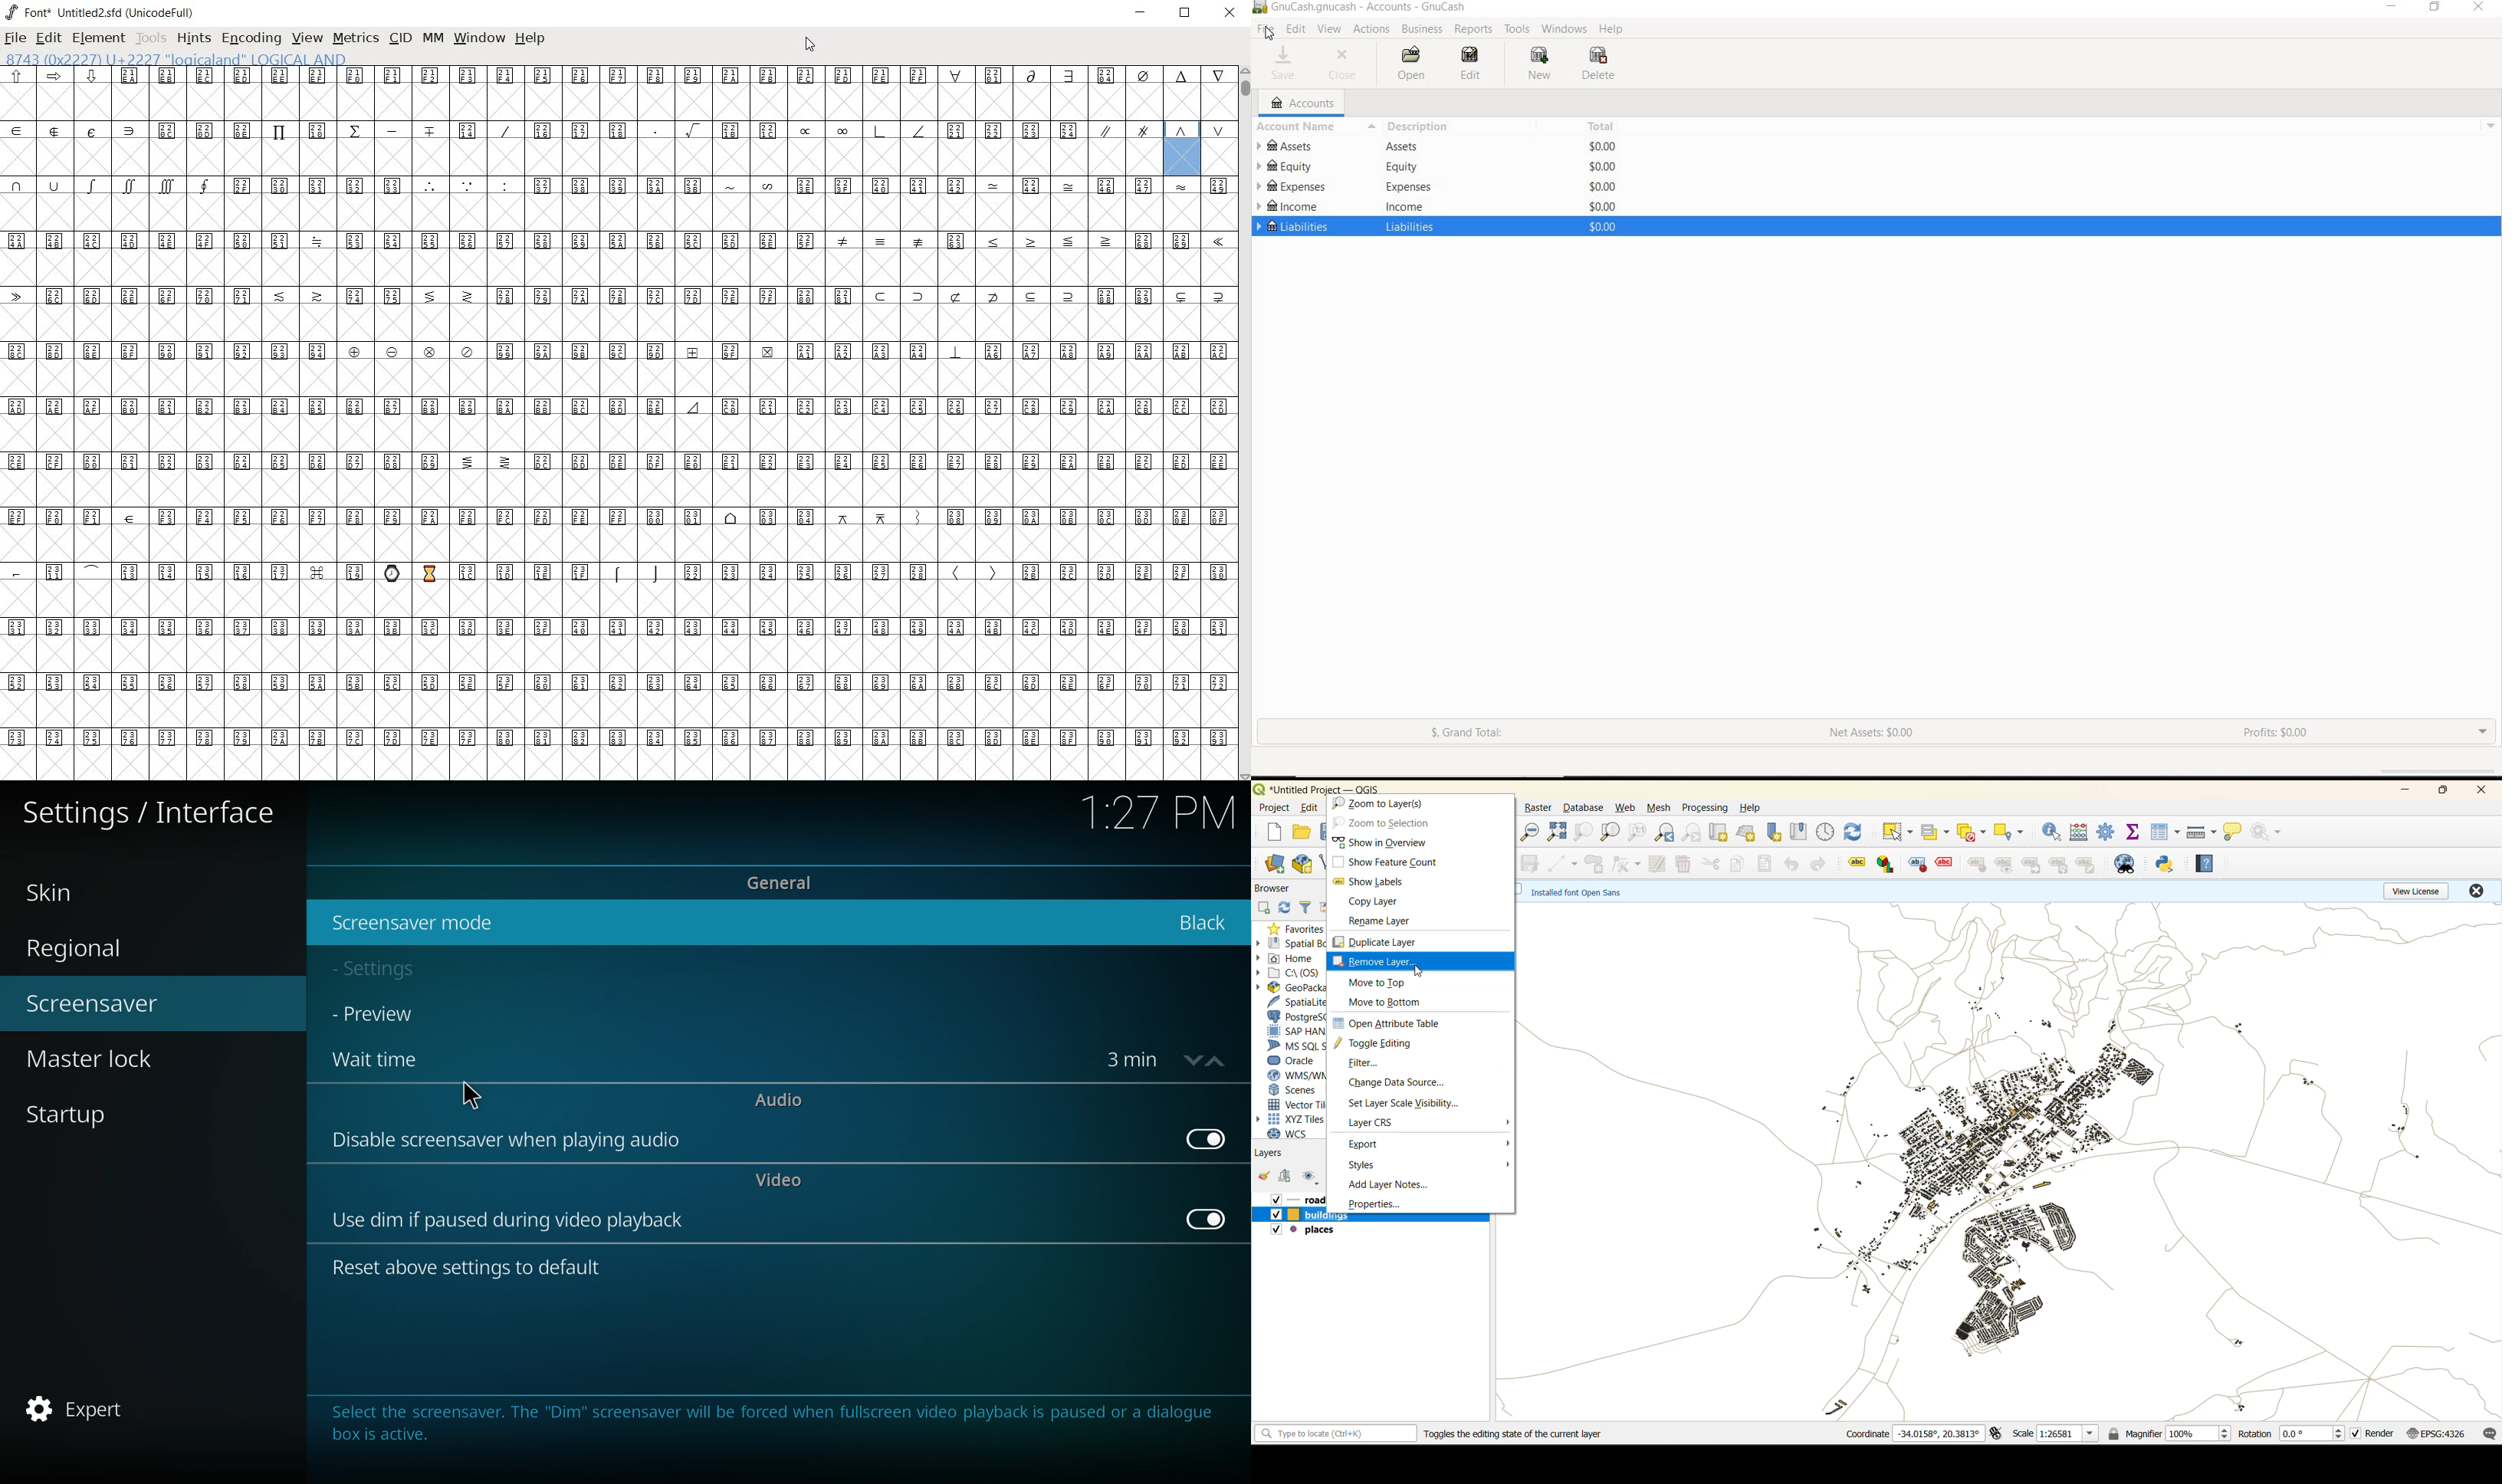  Describe the element at coordinates (2166, 832) in the screenshot. I see `attribute table` at that location.